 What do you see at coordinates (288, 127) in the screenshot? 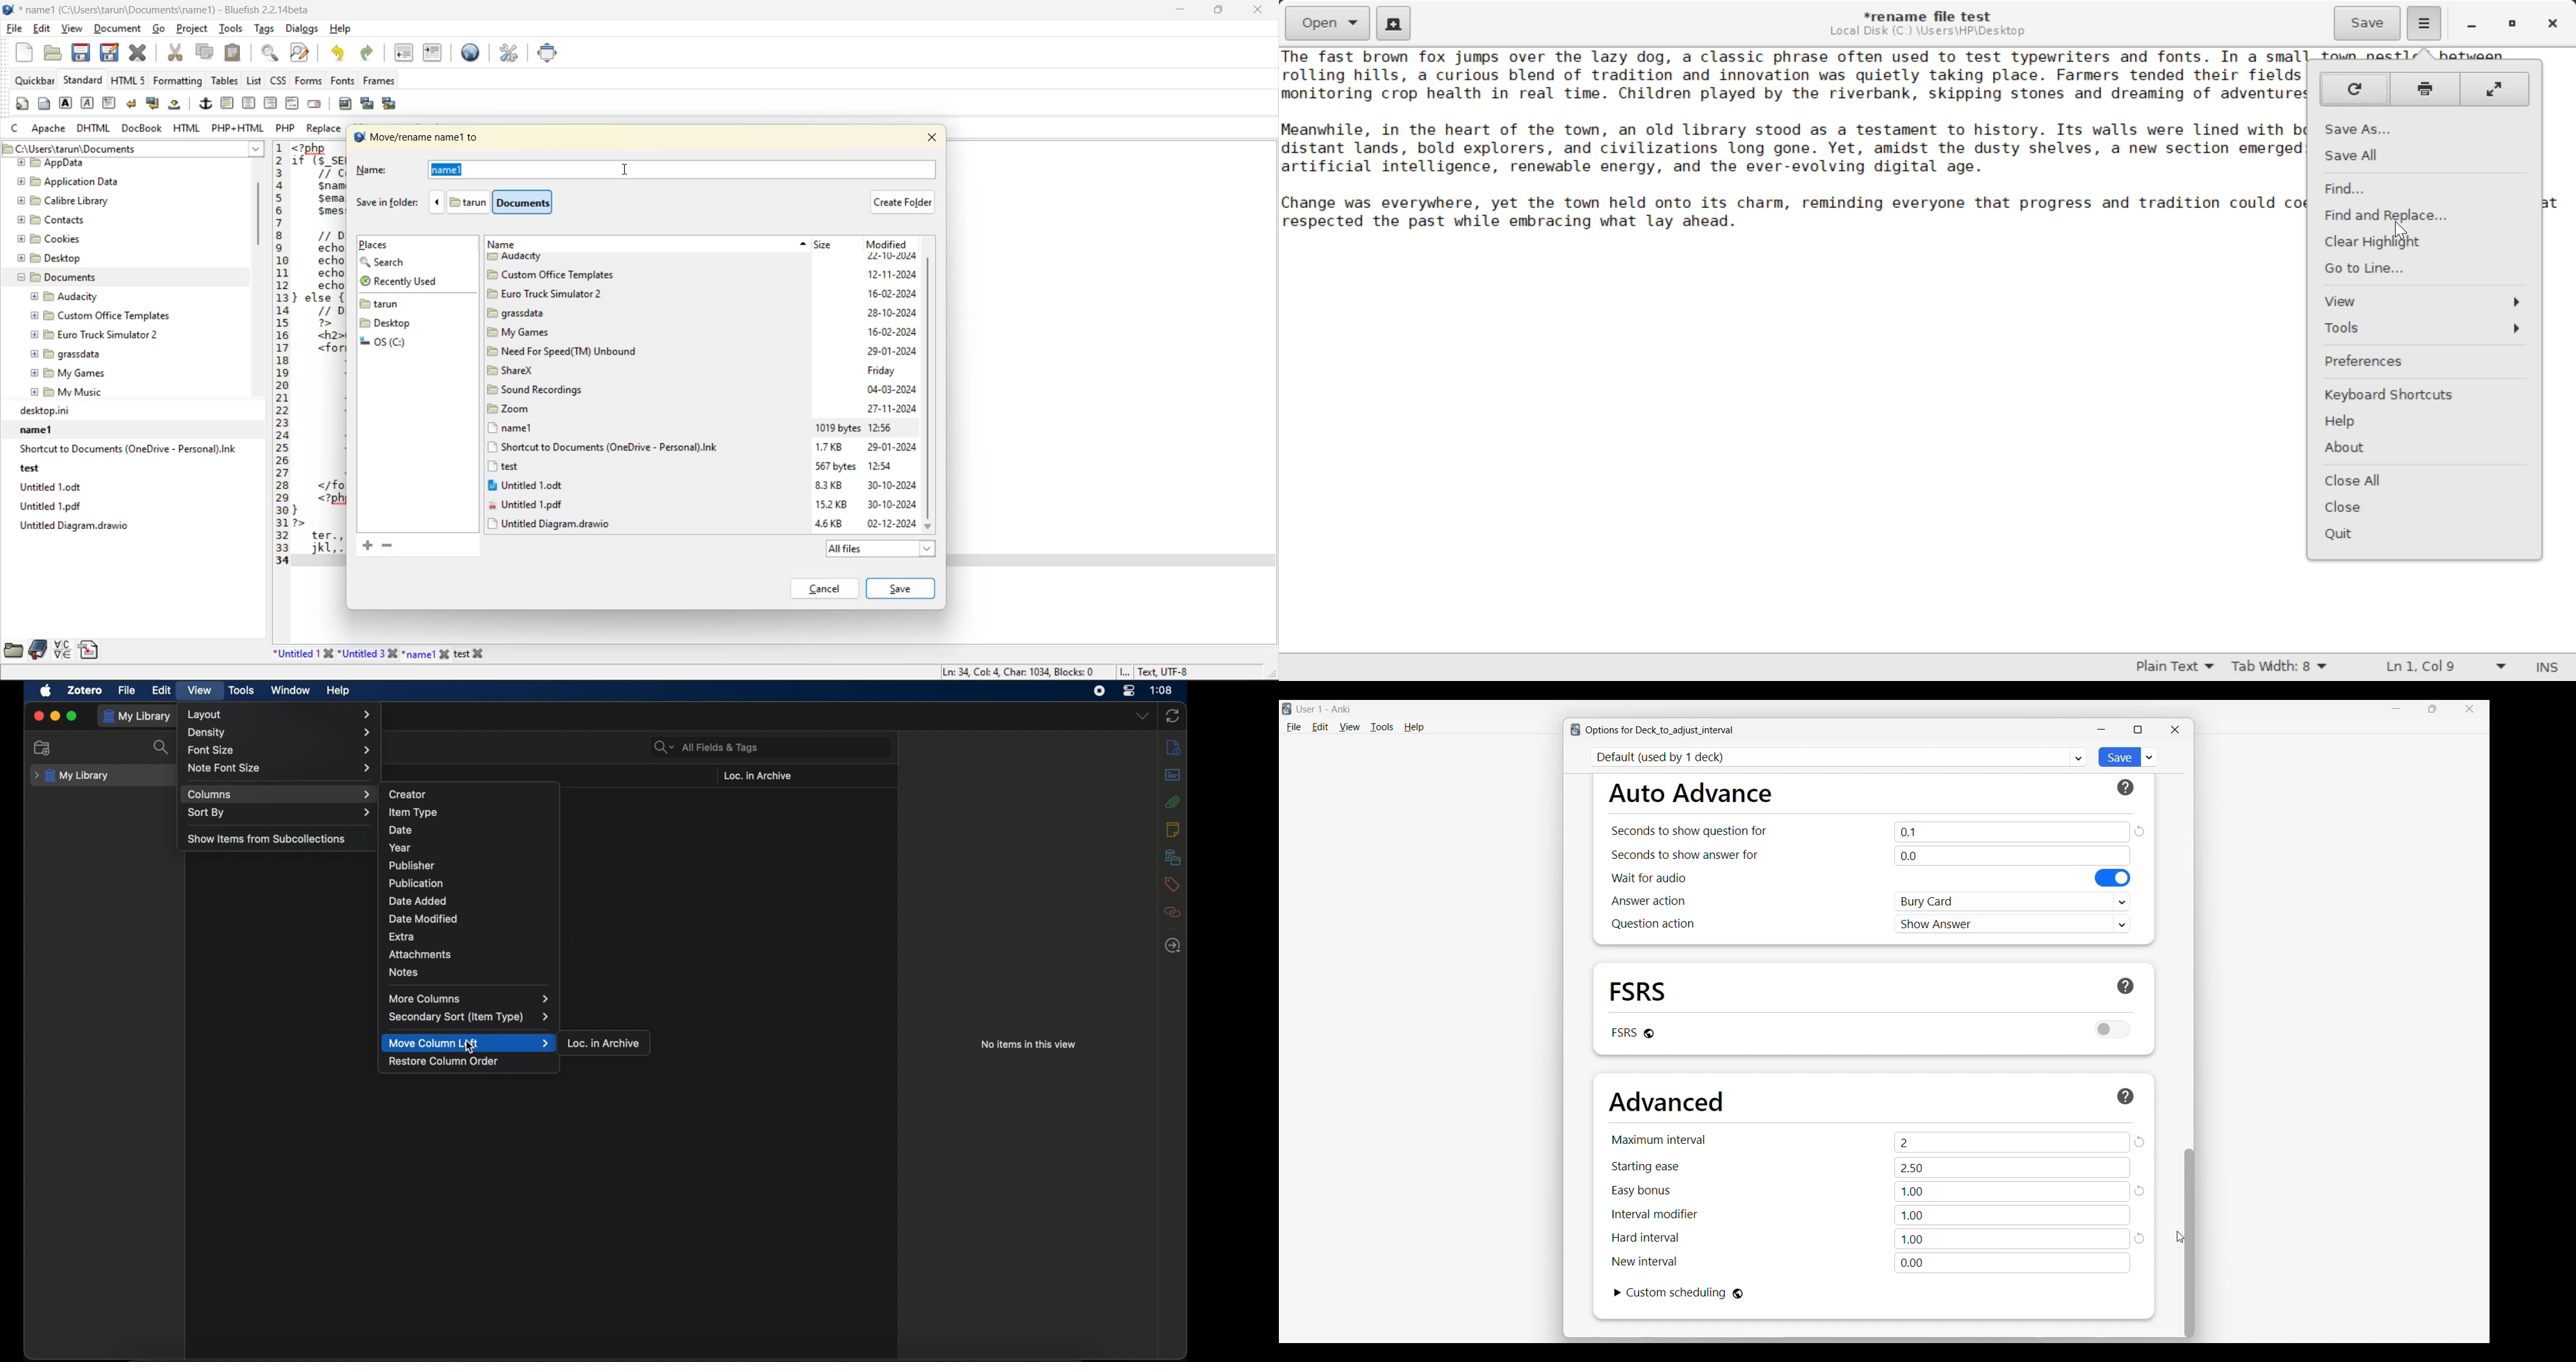
I see `php` at bounding box center [288, 127].